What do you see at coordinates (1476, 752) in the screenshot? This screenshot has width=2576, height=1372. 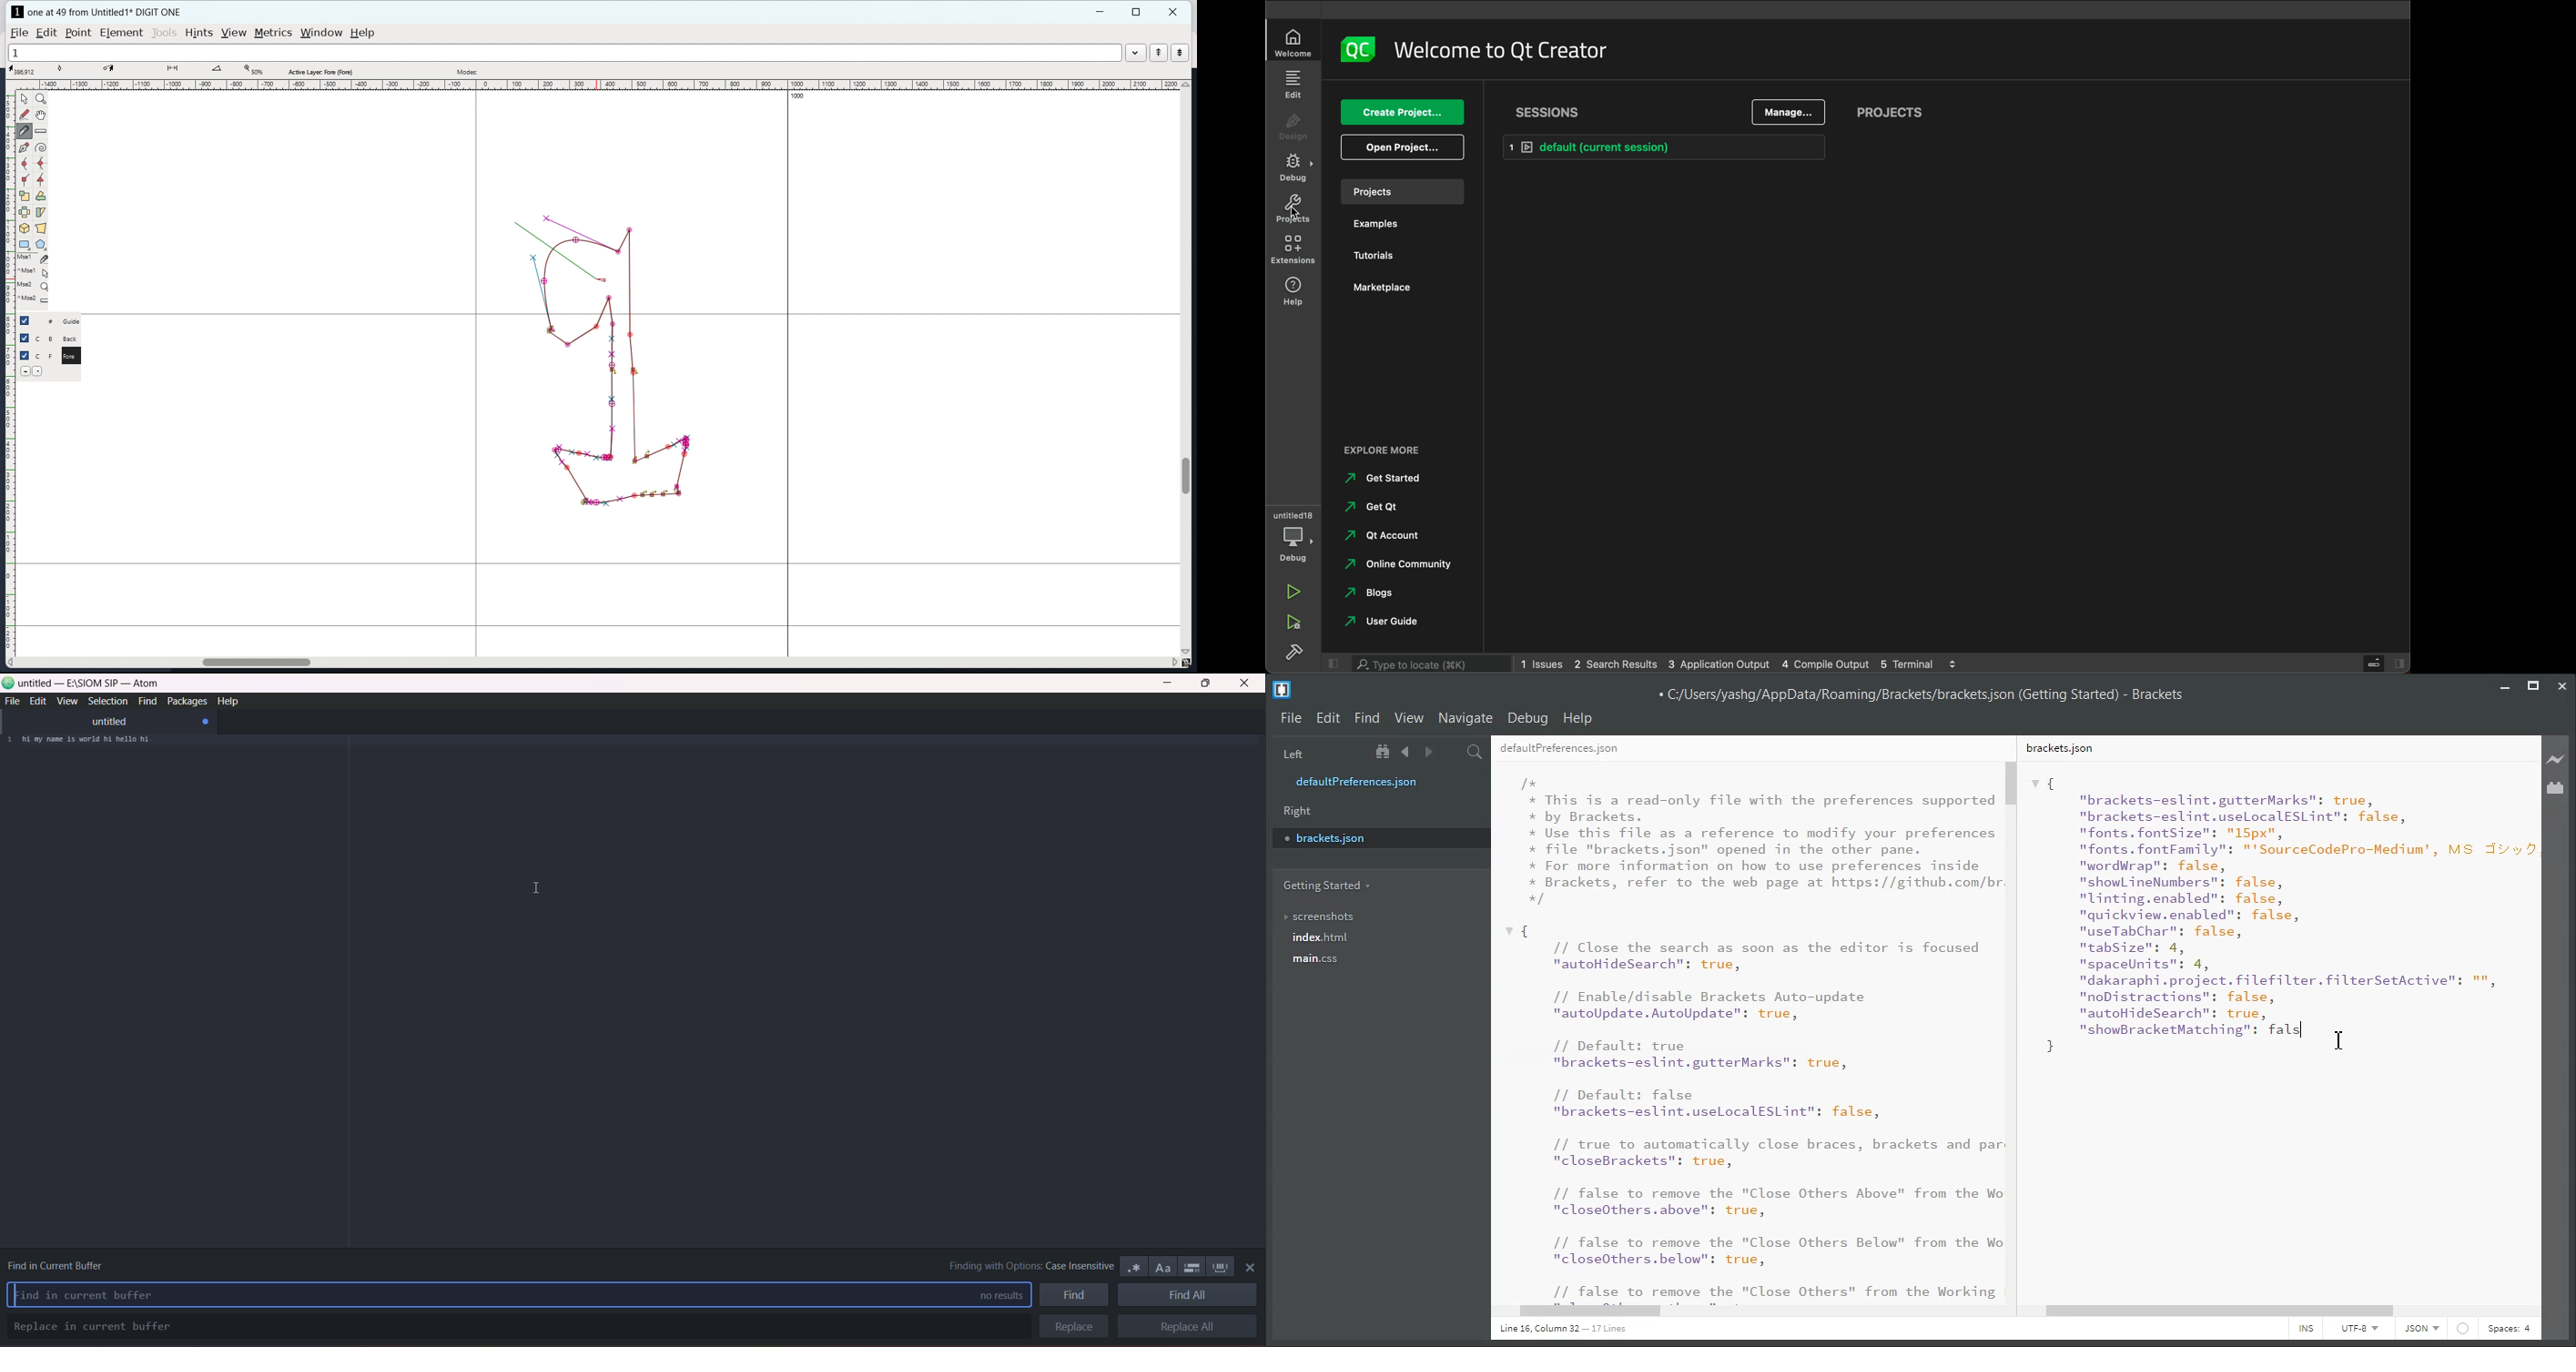 I see `Find in files` at bounding box center [1476, 752].